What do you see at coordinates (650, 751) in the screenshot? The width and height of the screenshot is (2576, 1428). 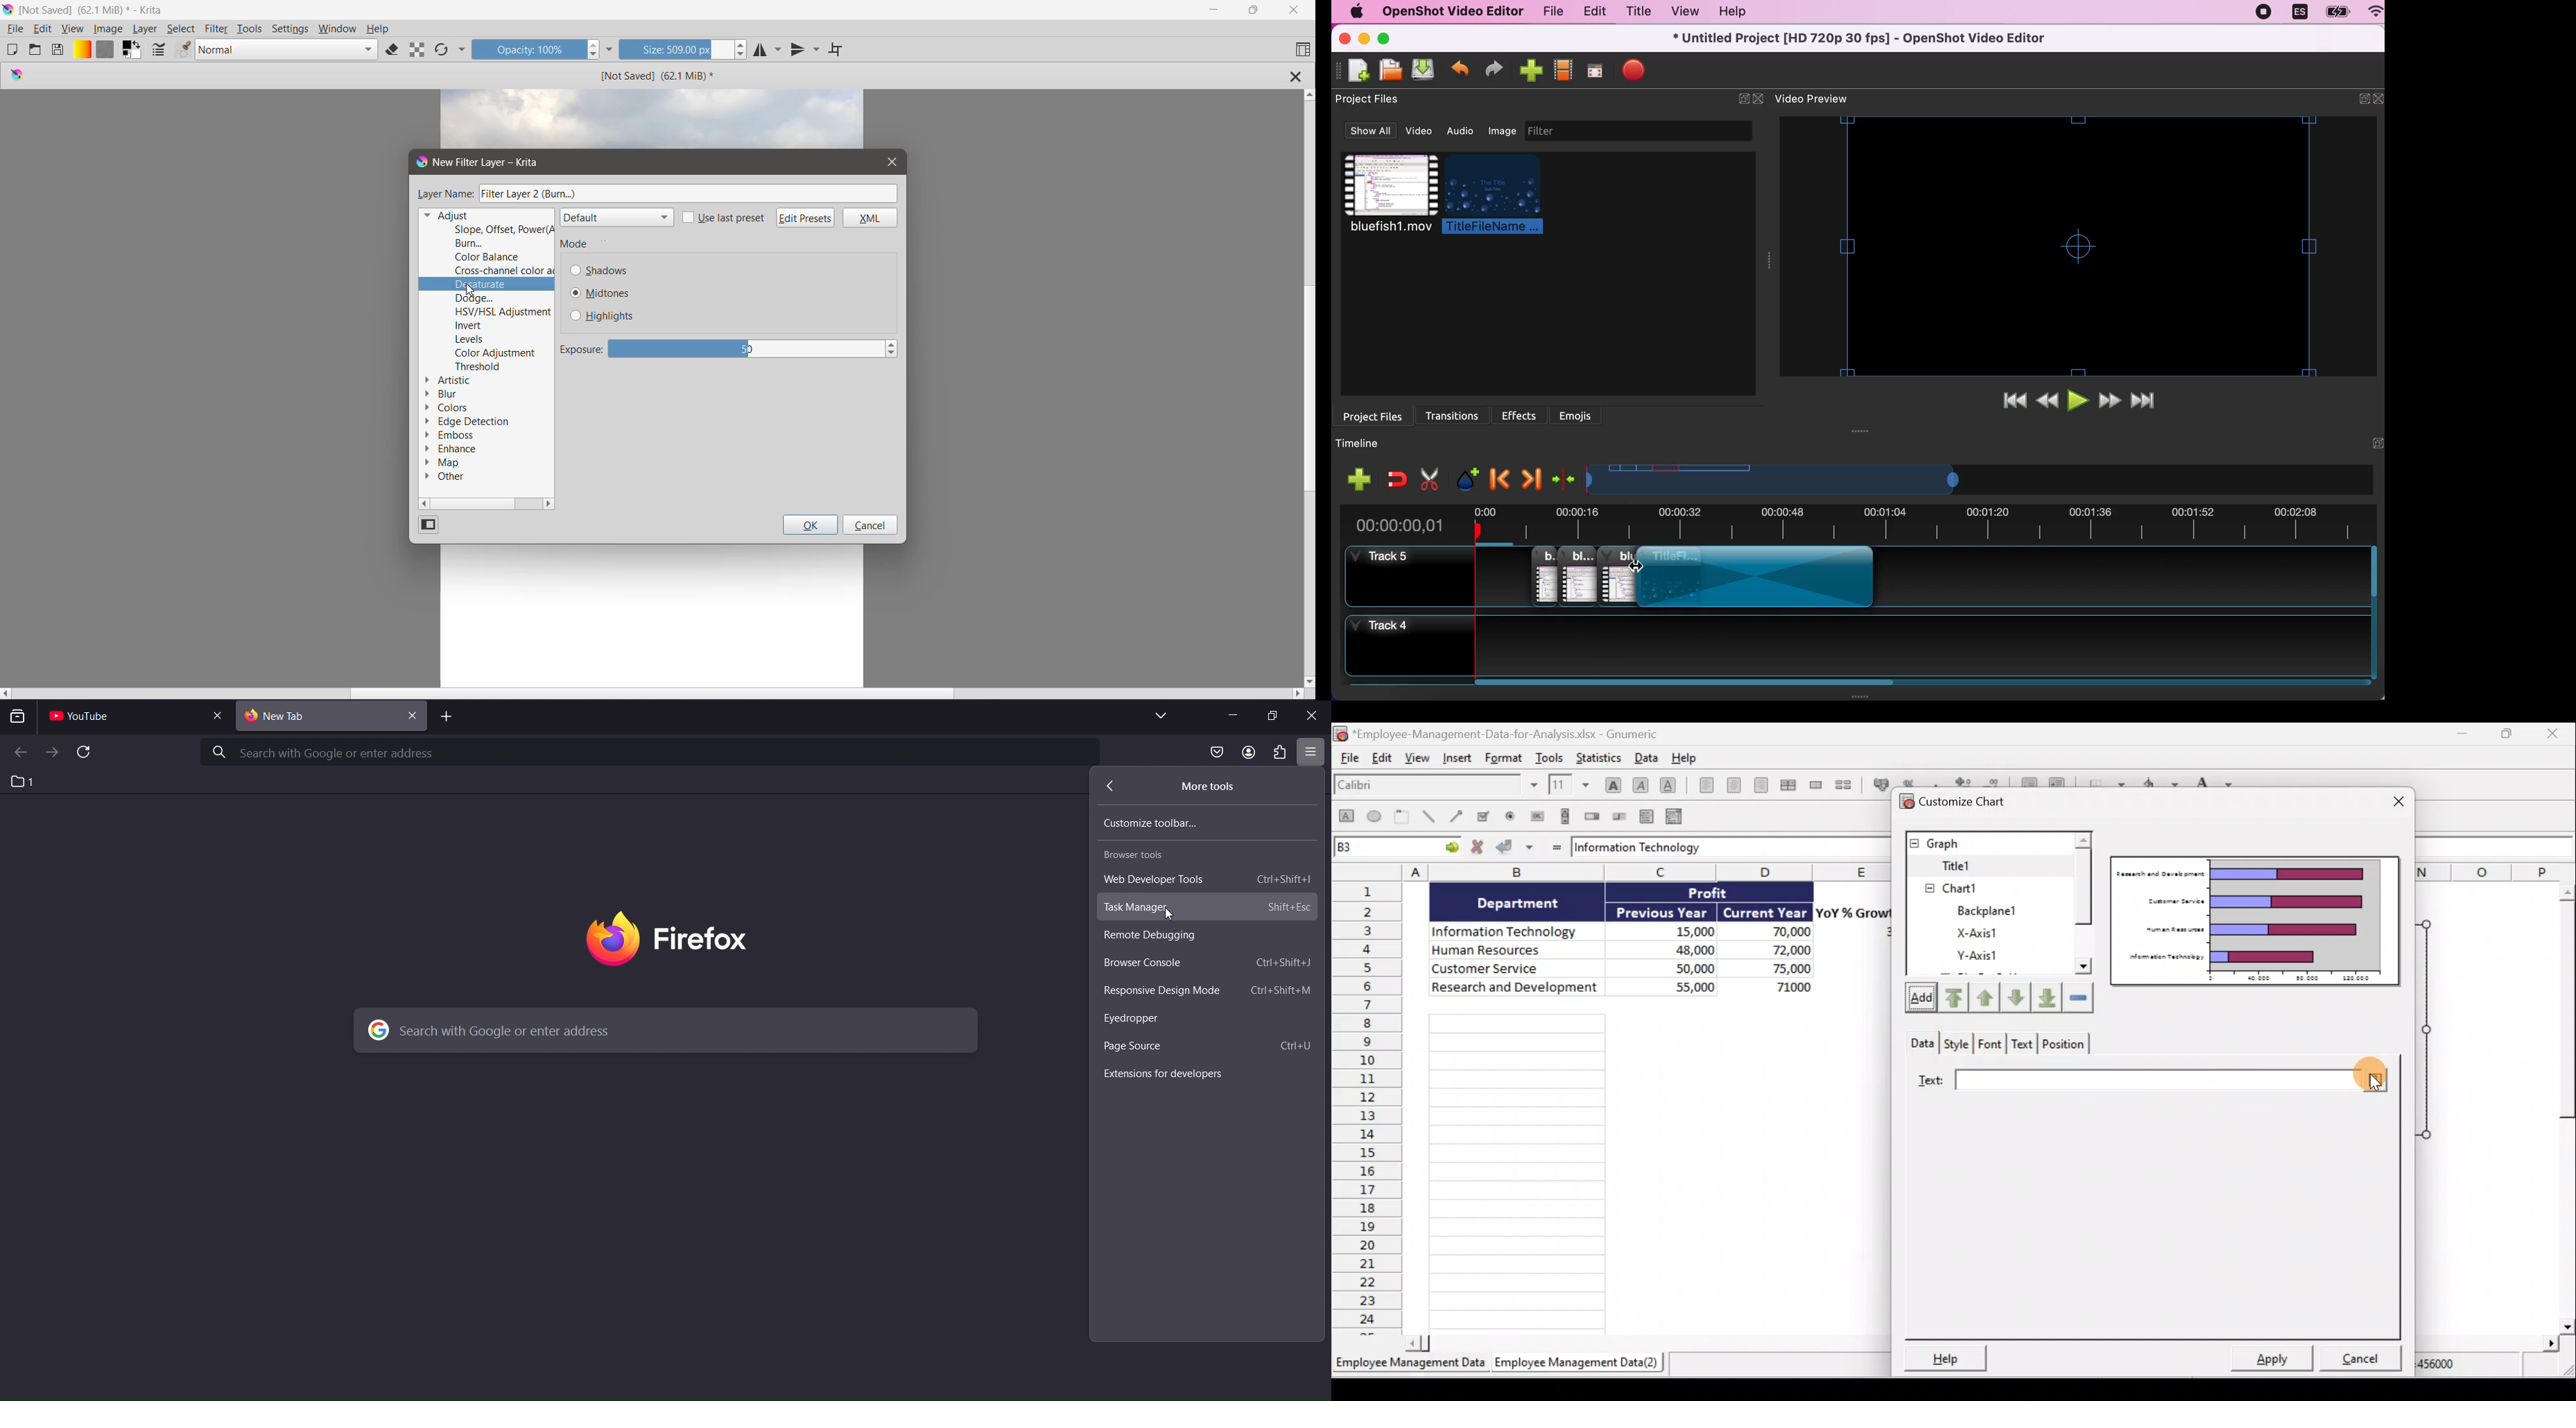 I see `search with Google or enter address` at bounding box center [650, 751].